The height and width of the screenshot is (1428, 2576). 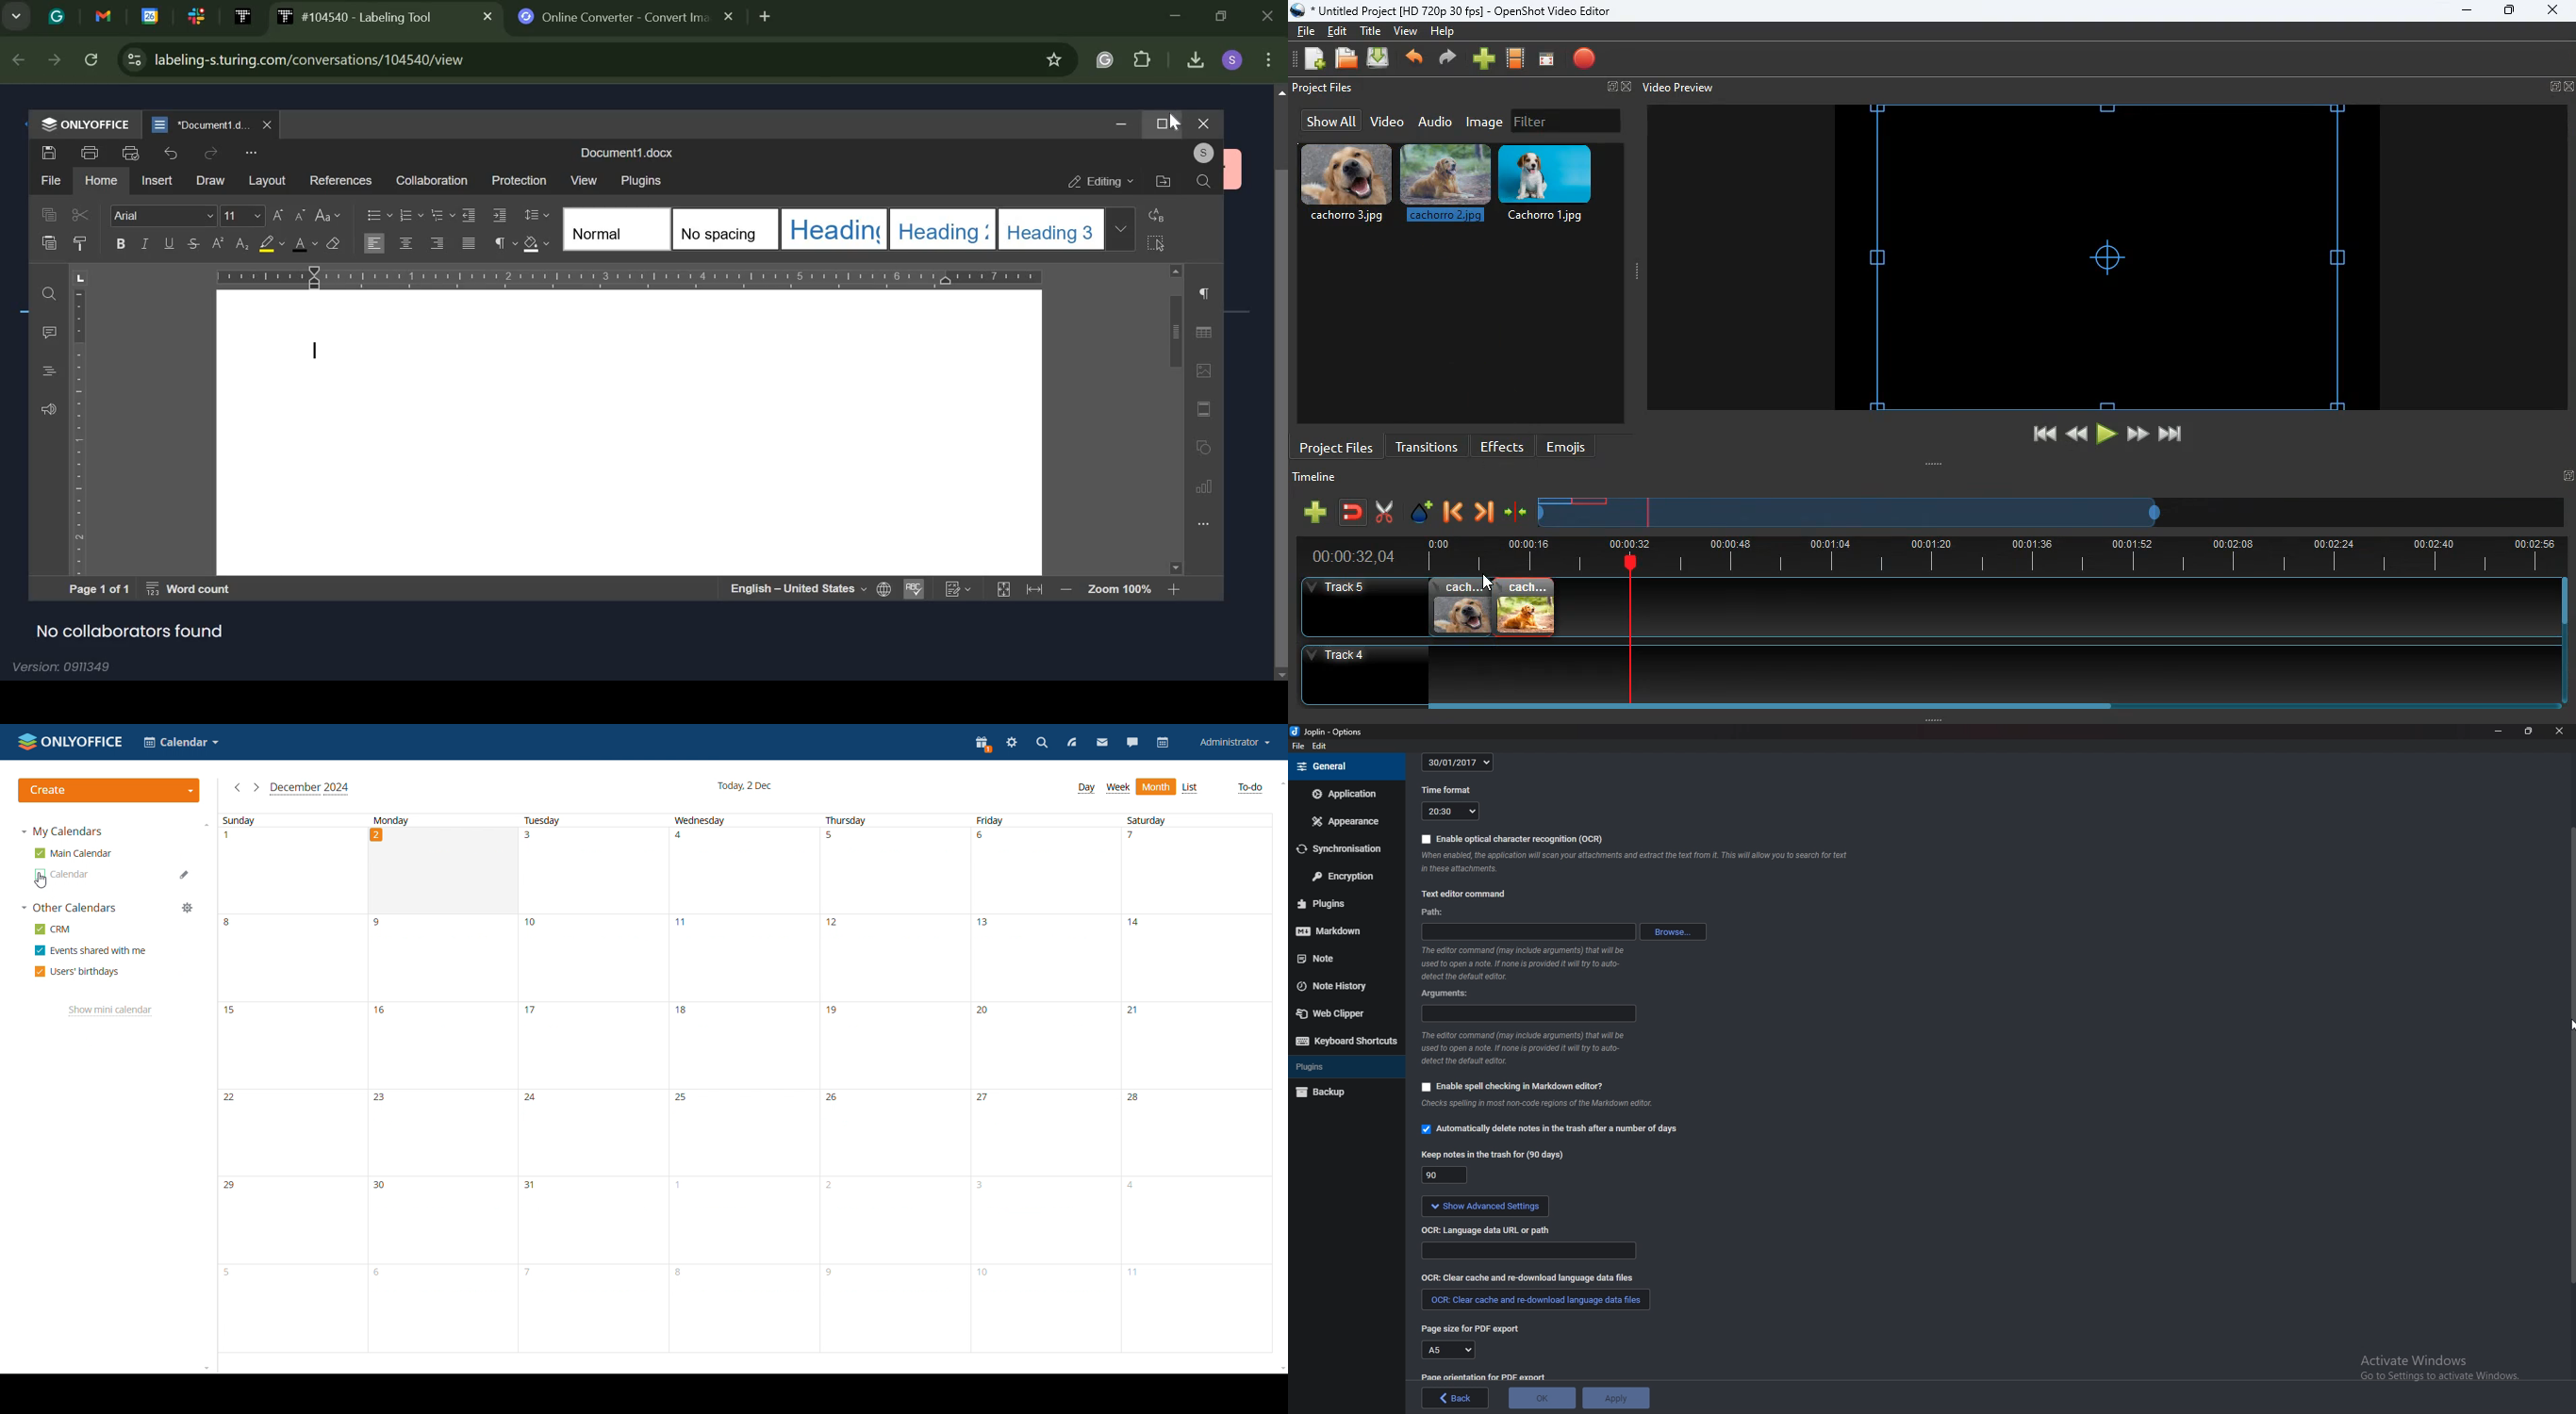 What do you see at coordinates (1204, 181) in the screenshot?
I see `search` at bounding box center [1204, 181].